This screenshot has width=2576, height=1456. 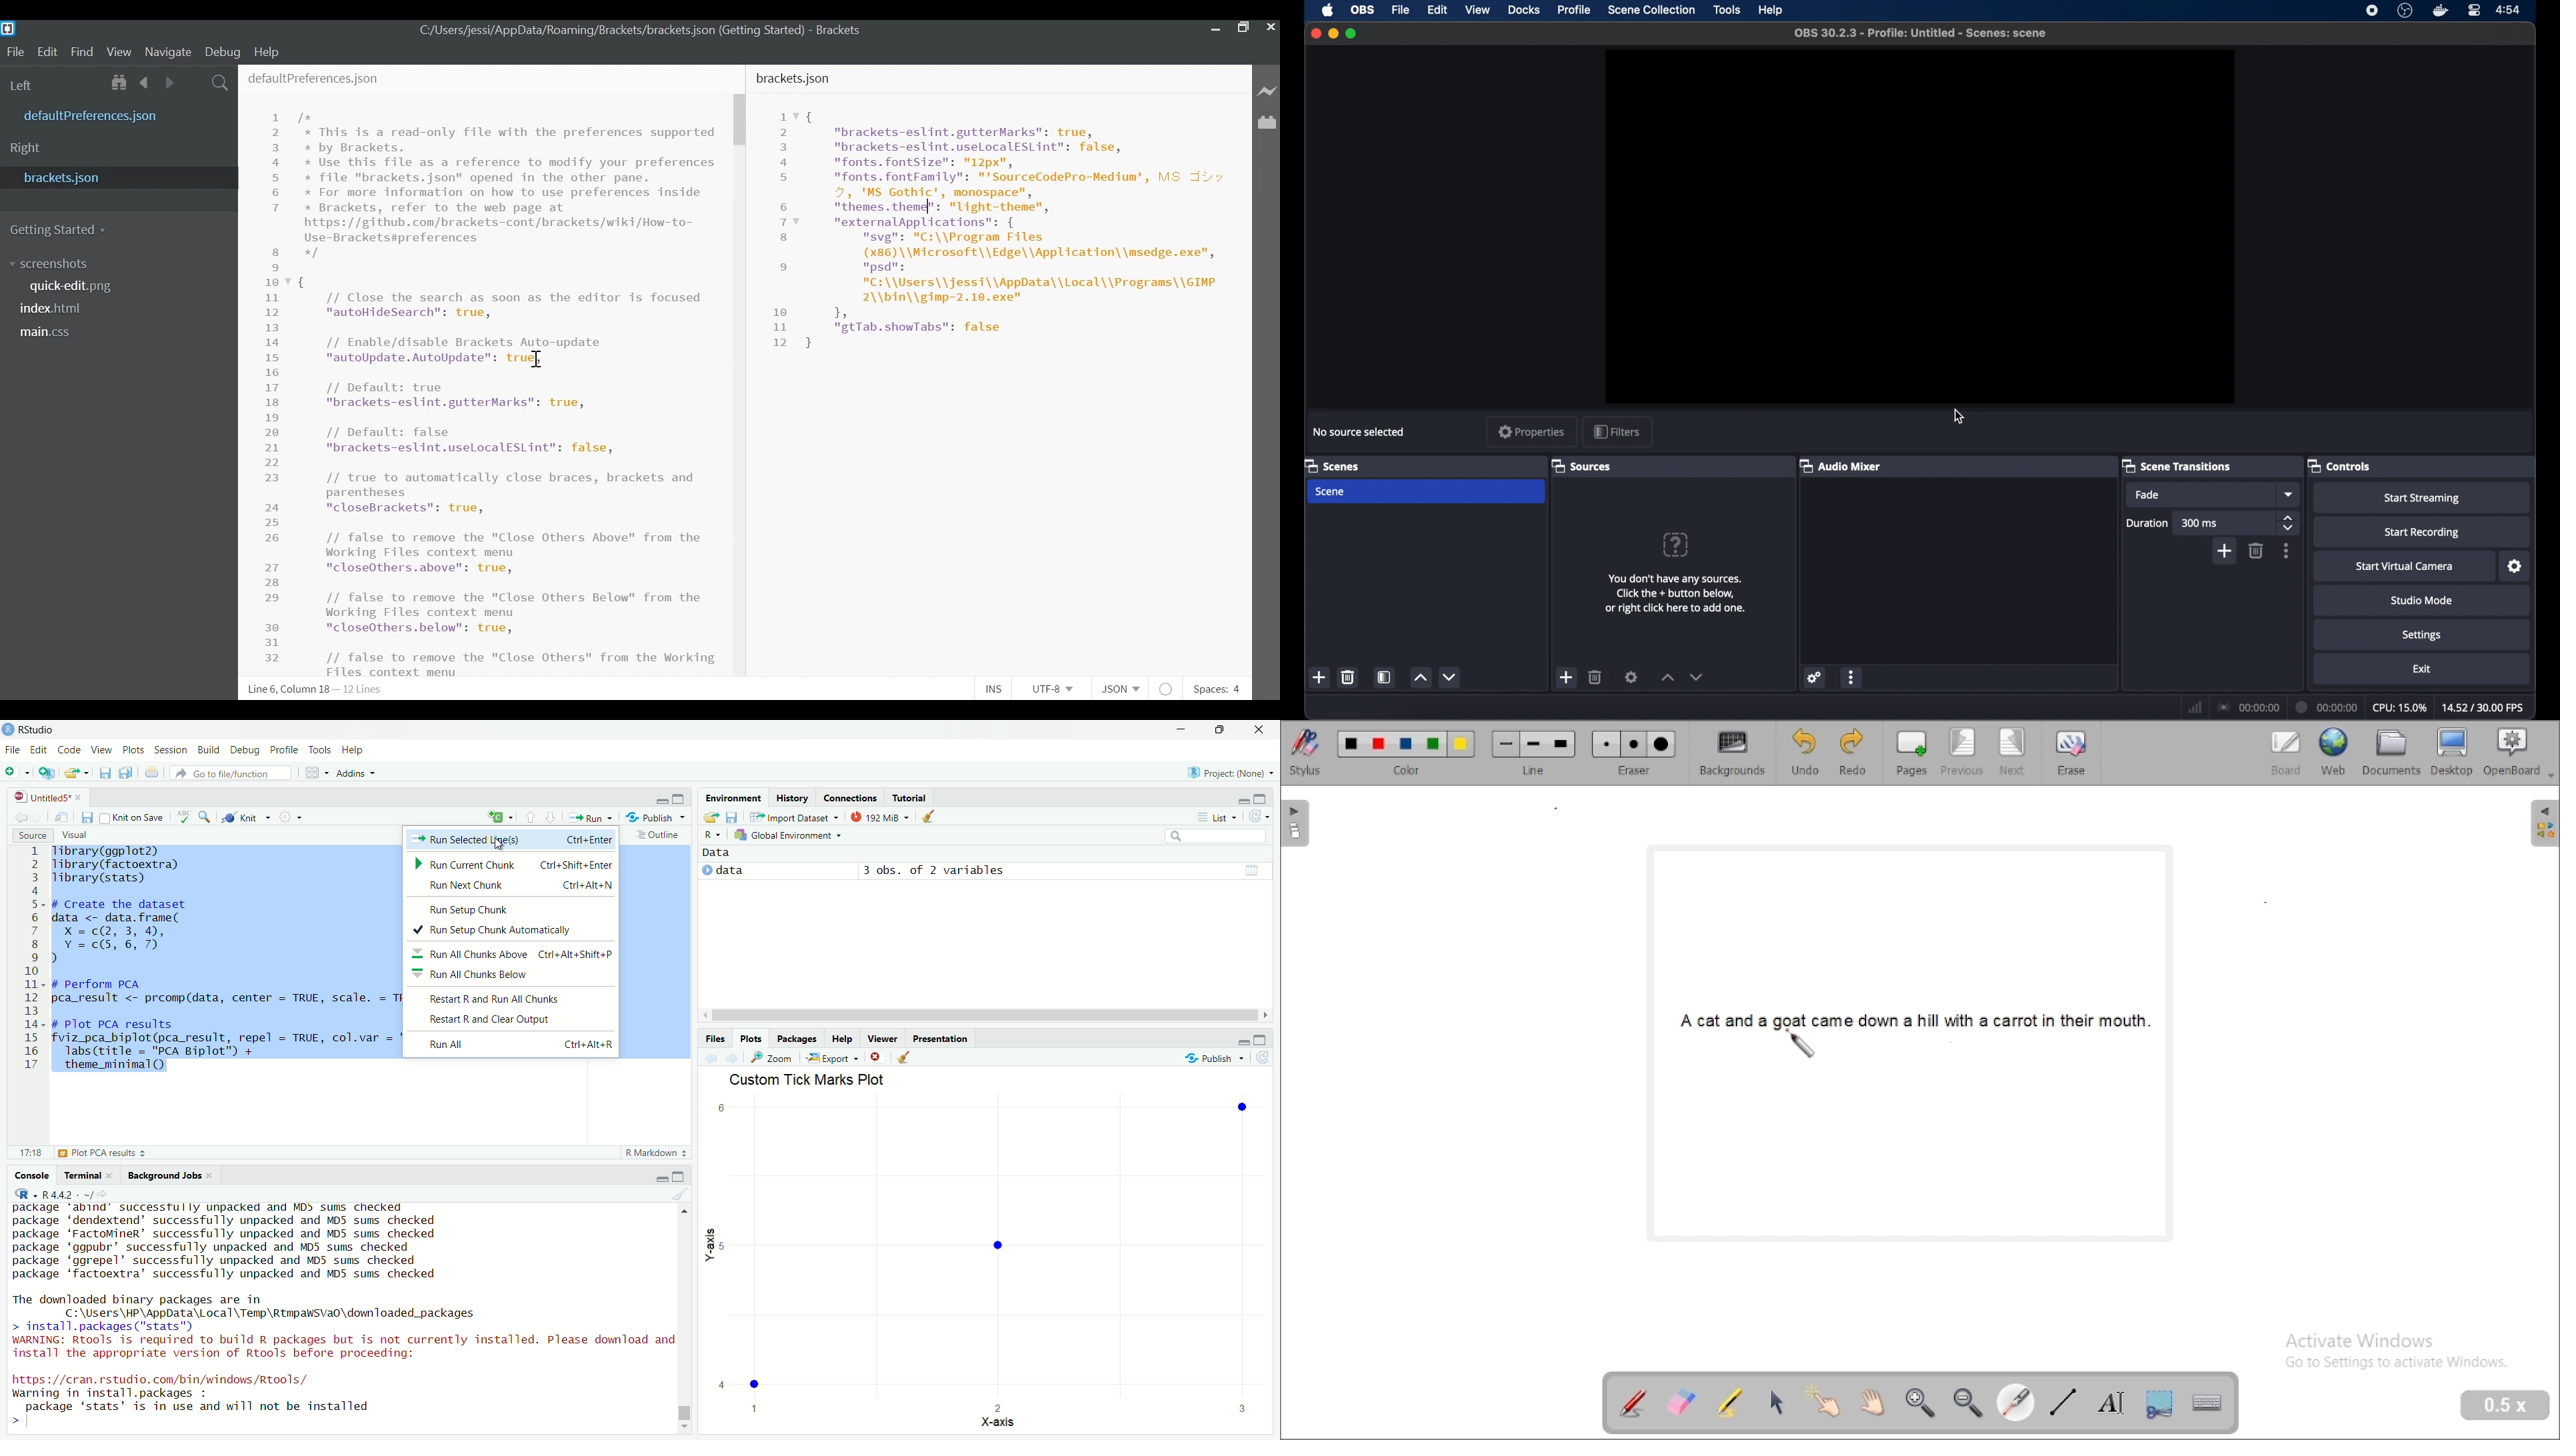 What do you see at coordinates (1813, 678) in the screenshot?
I see `settings` at bounding box center [1813, 678].